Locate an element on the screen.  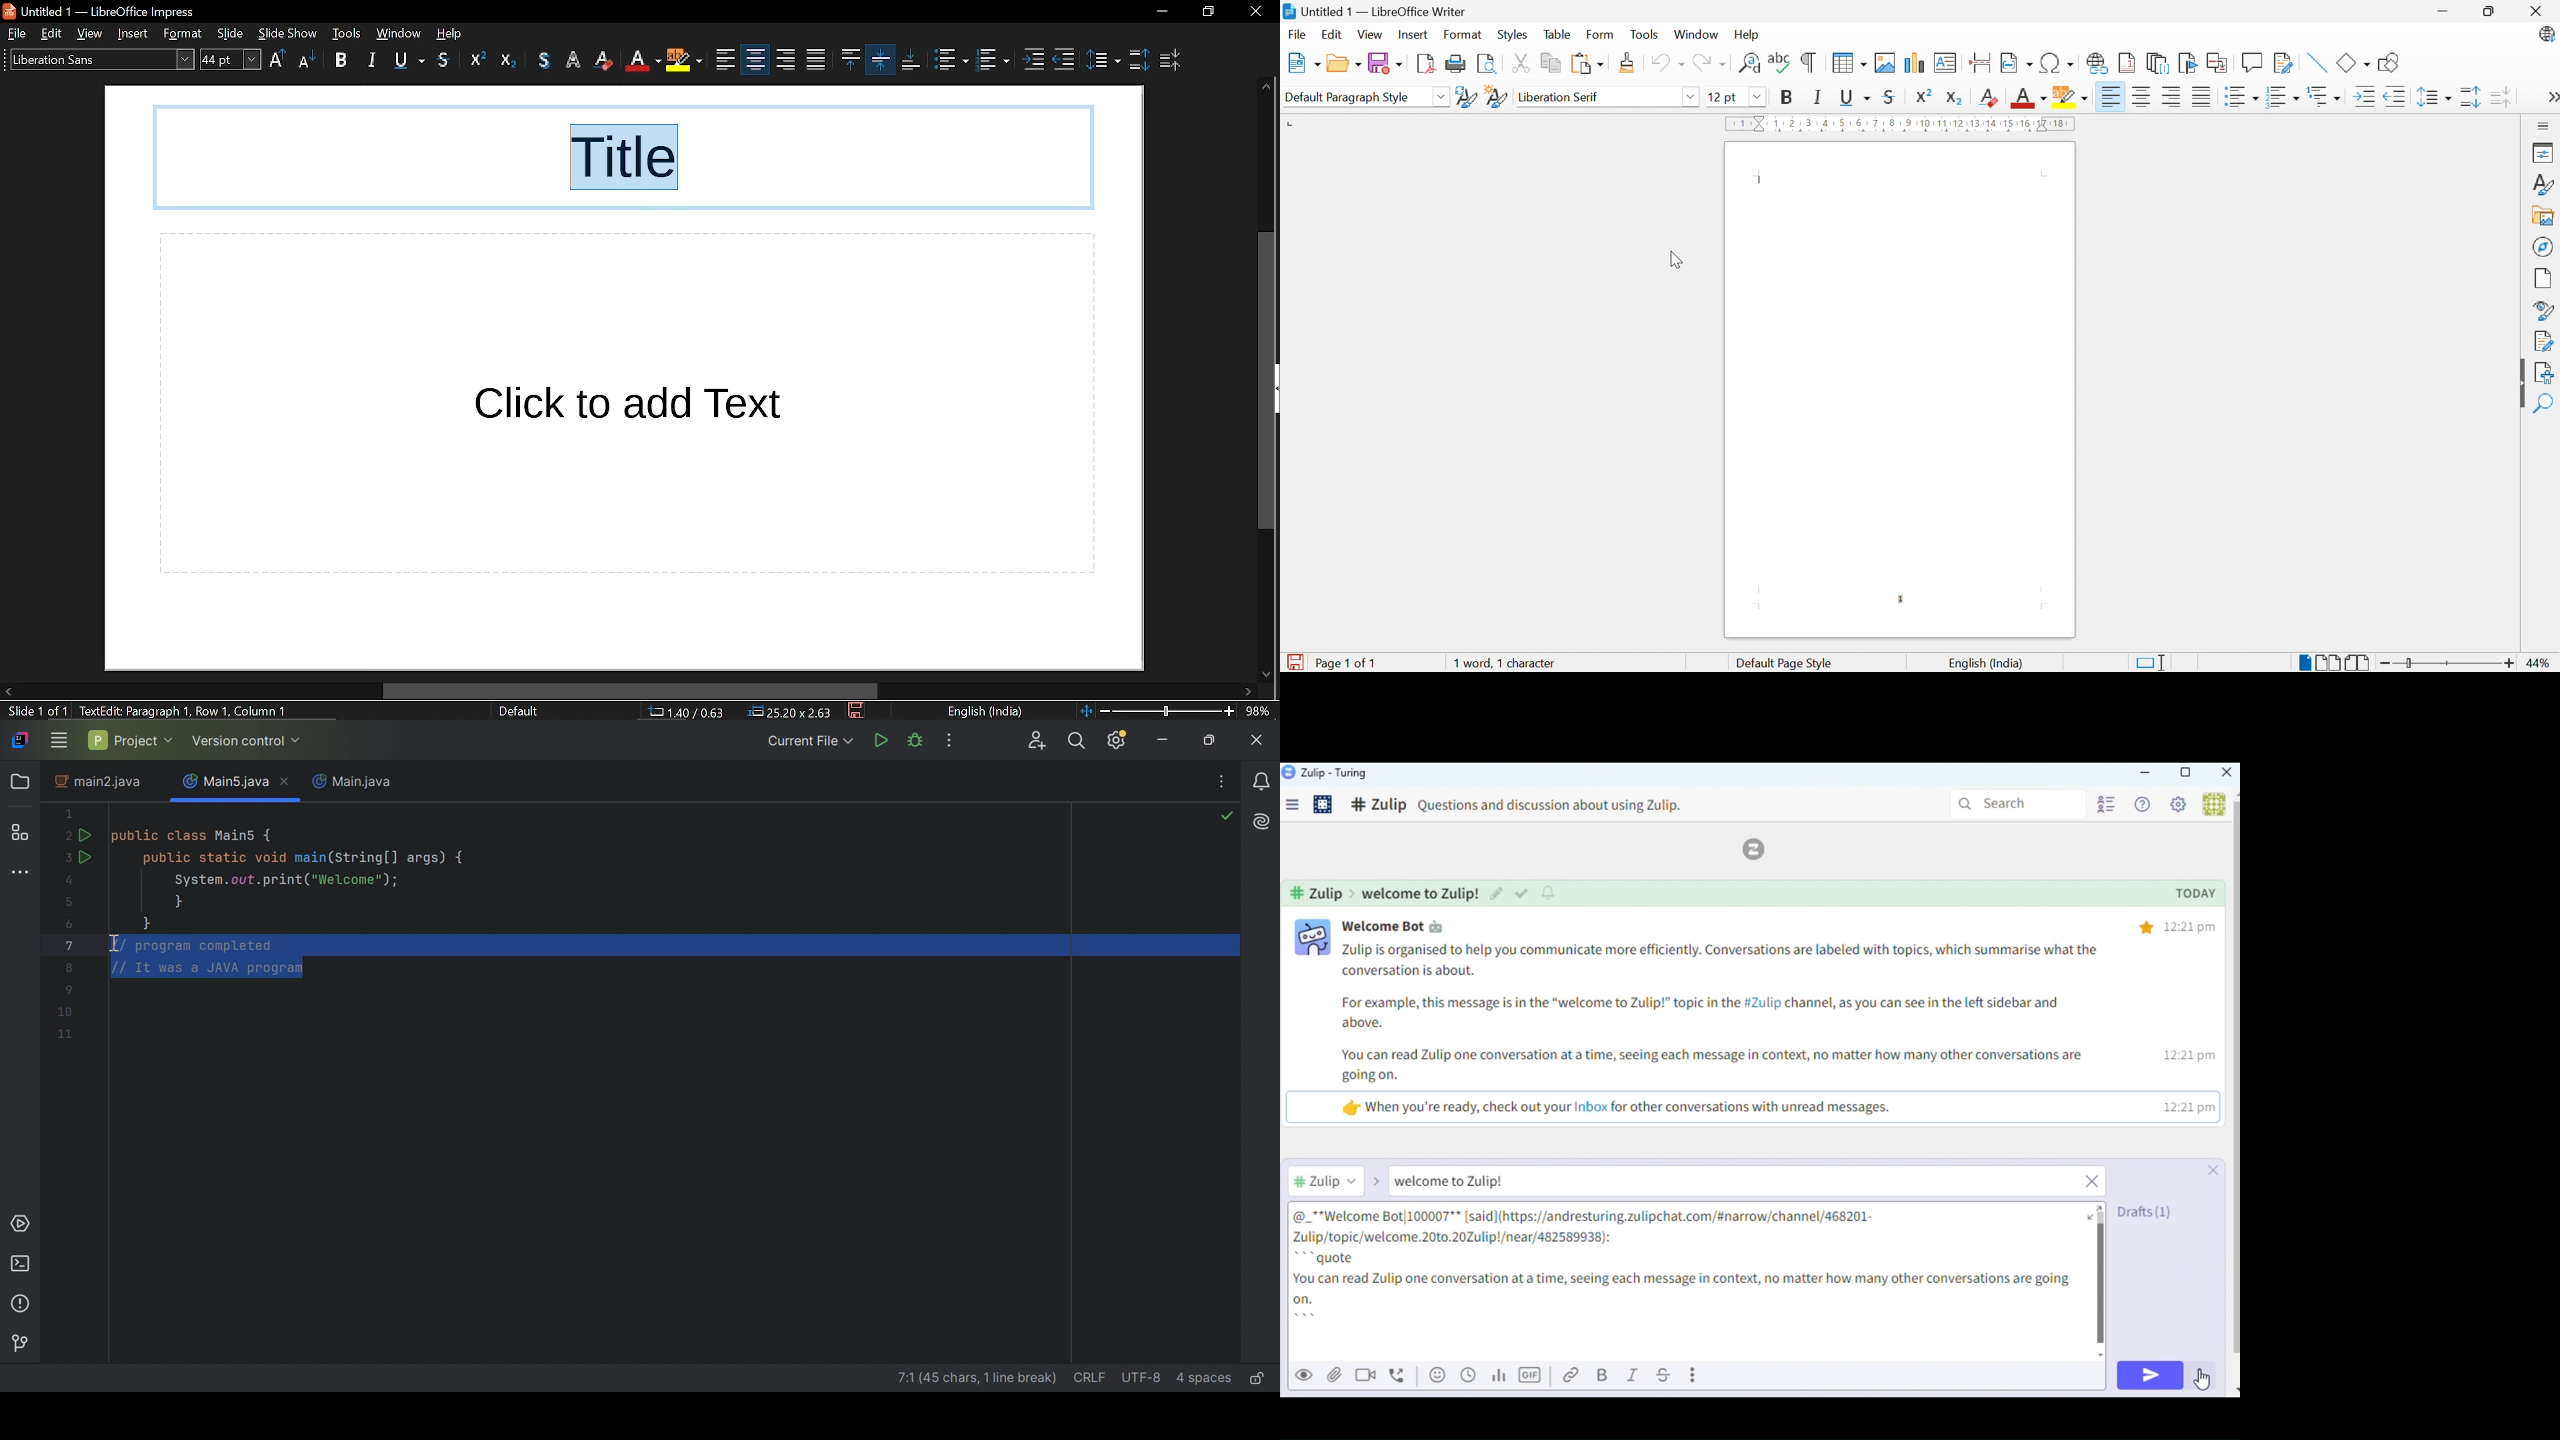
Edit is located at coordinates (1332, 36).